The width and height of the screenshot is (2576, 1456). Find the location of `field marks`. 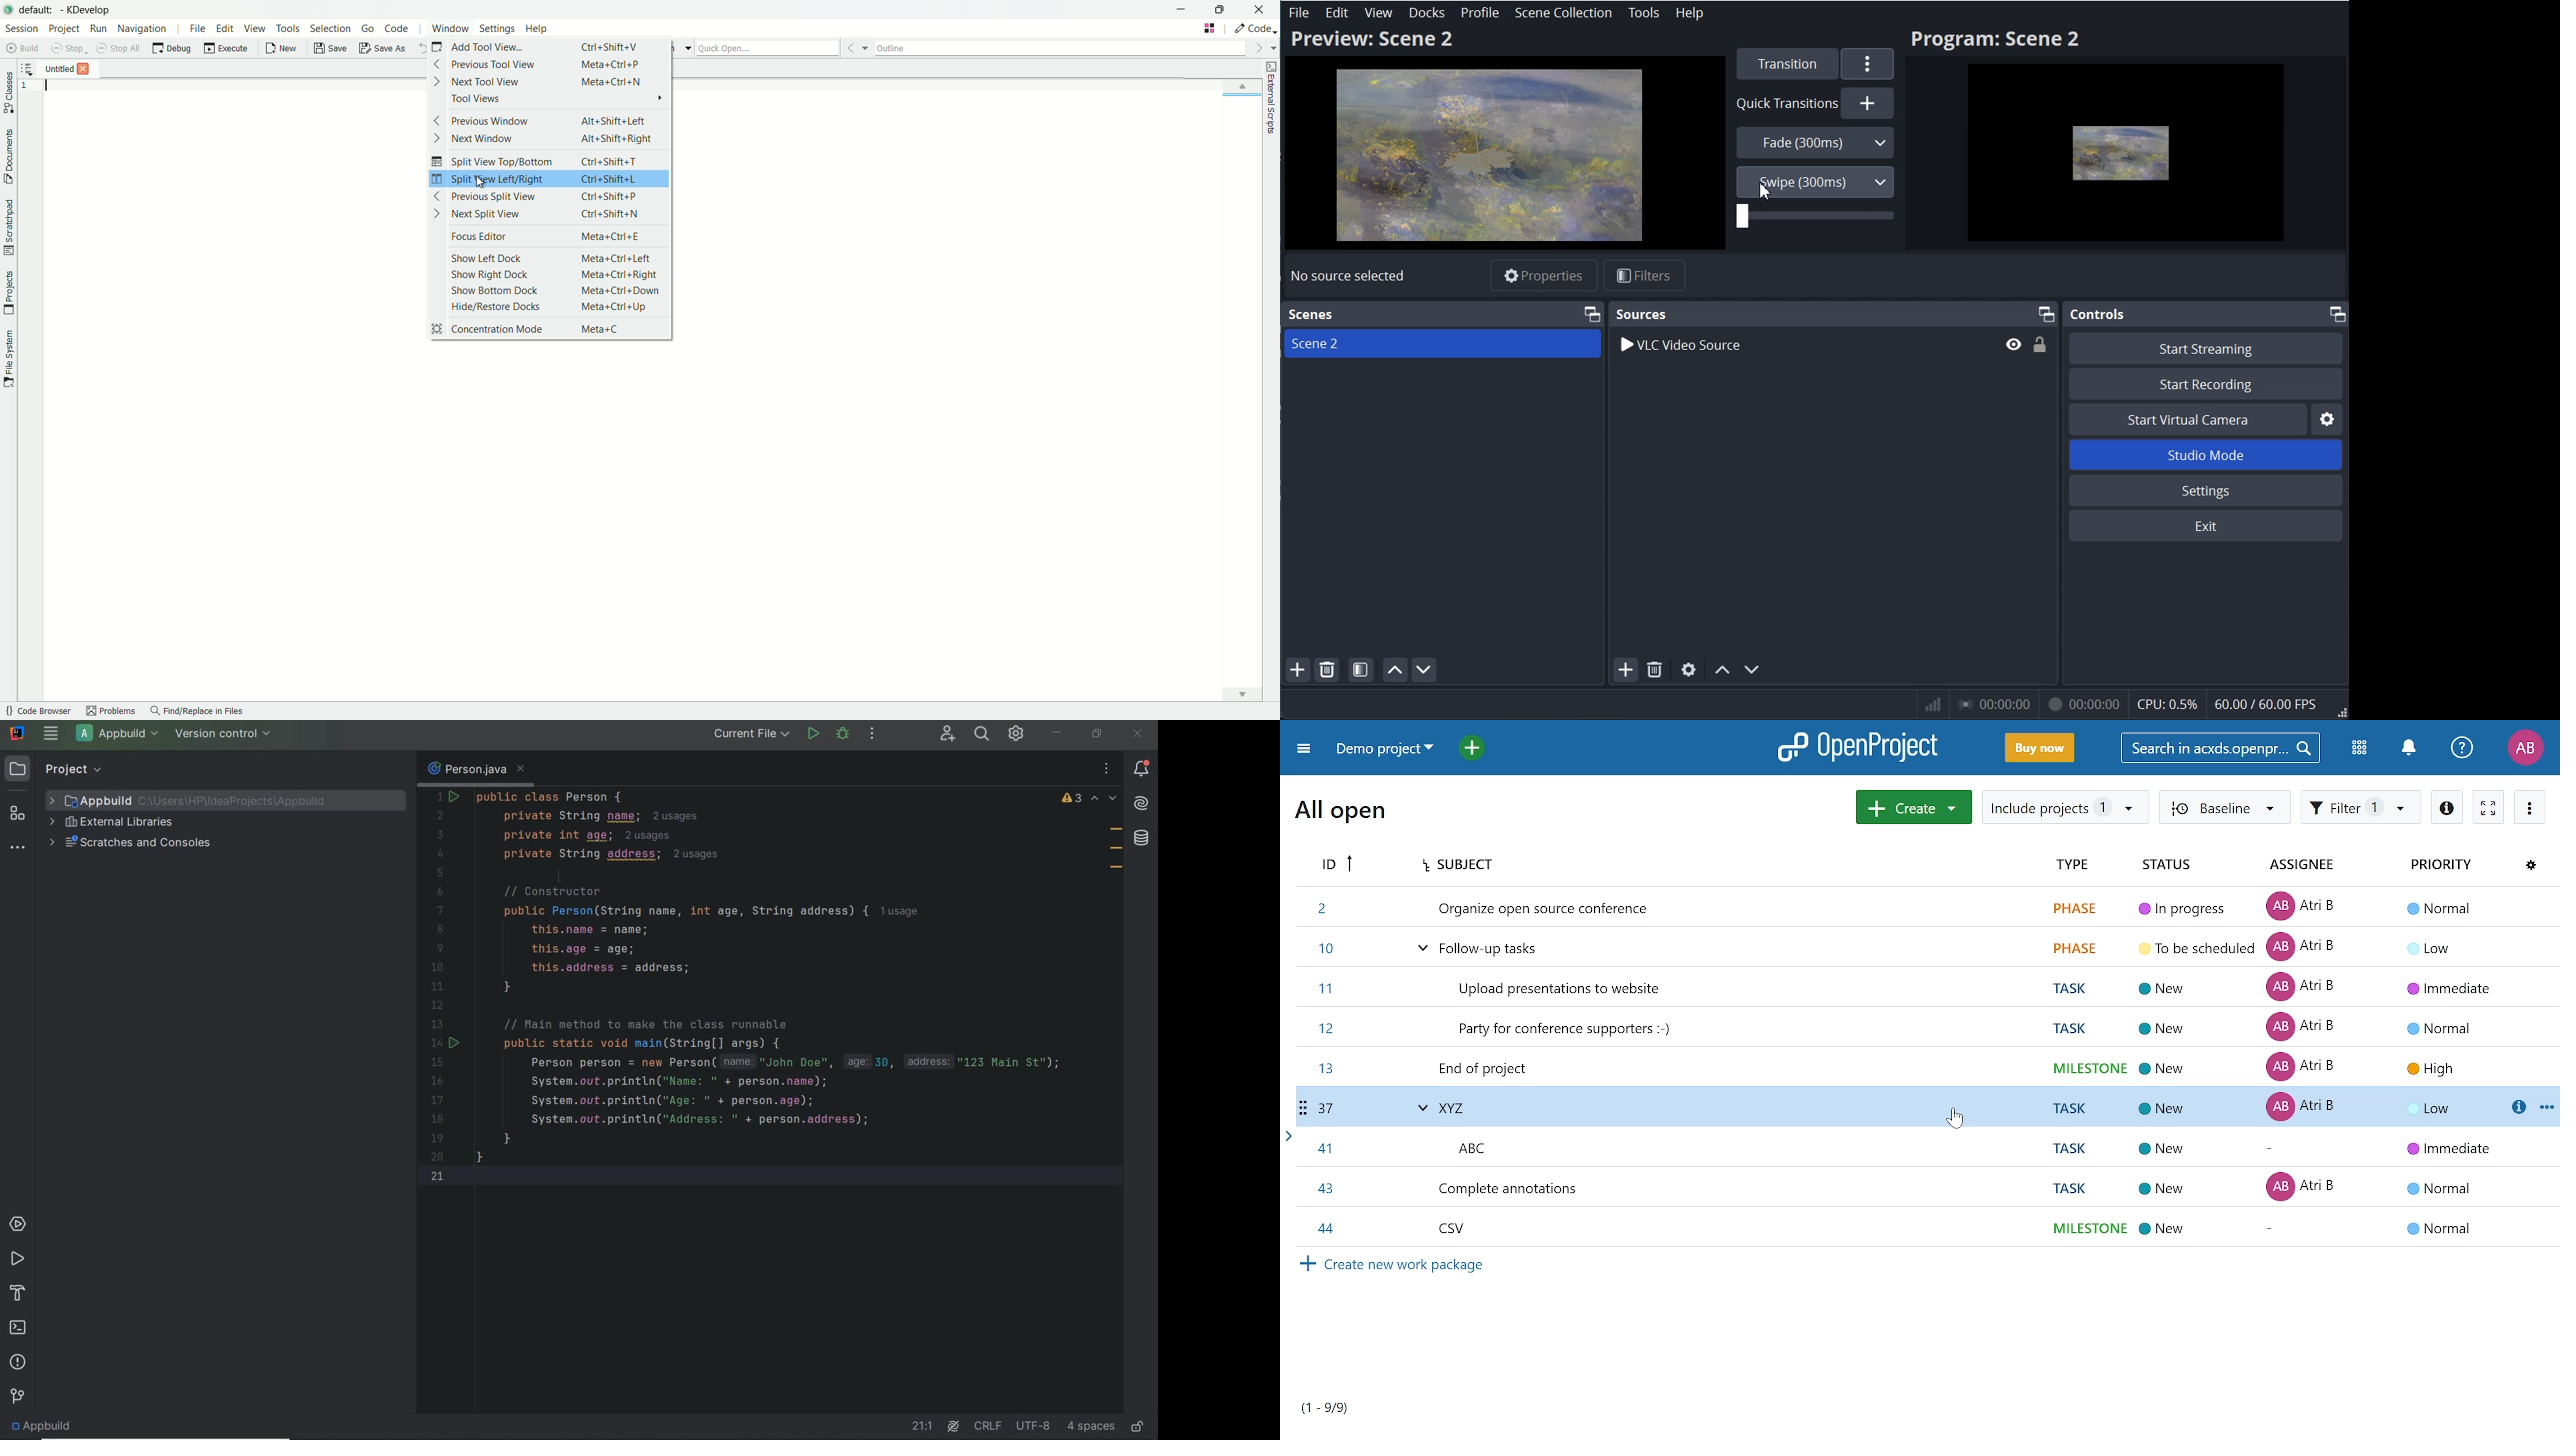

field marks is located at coordinates (1117, 850).